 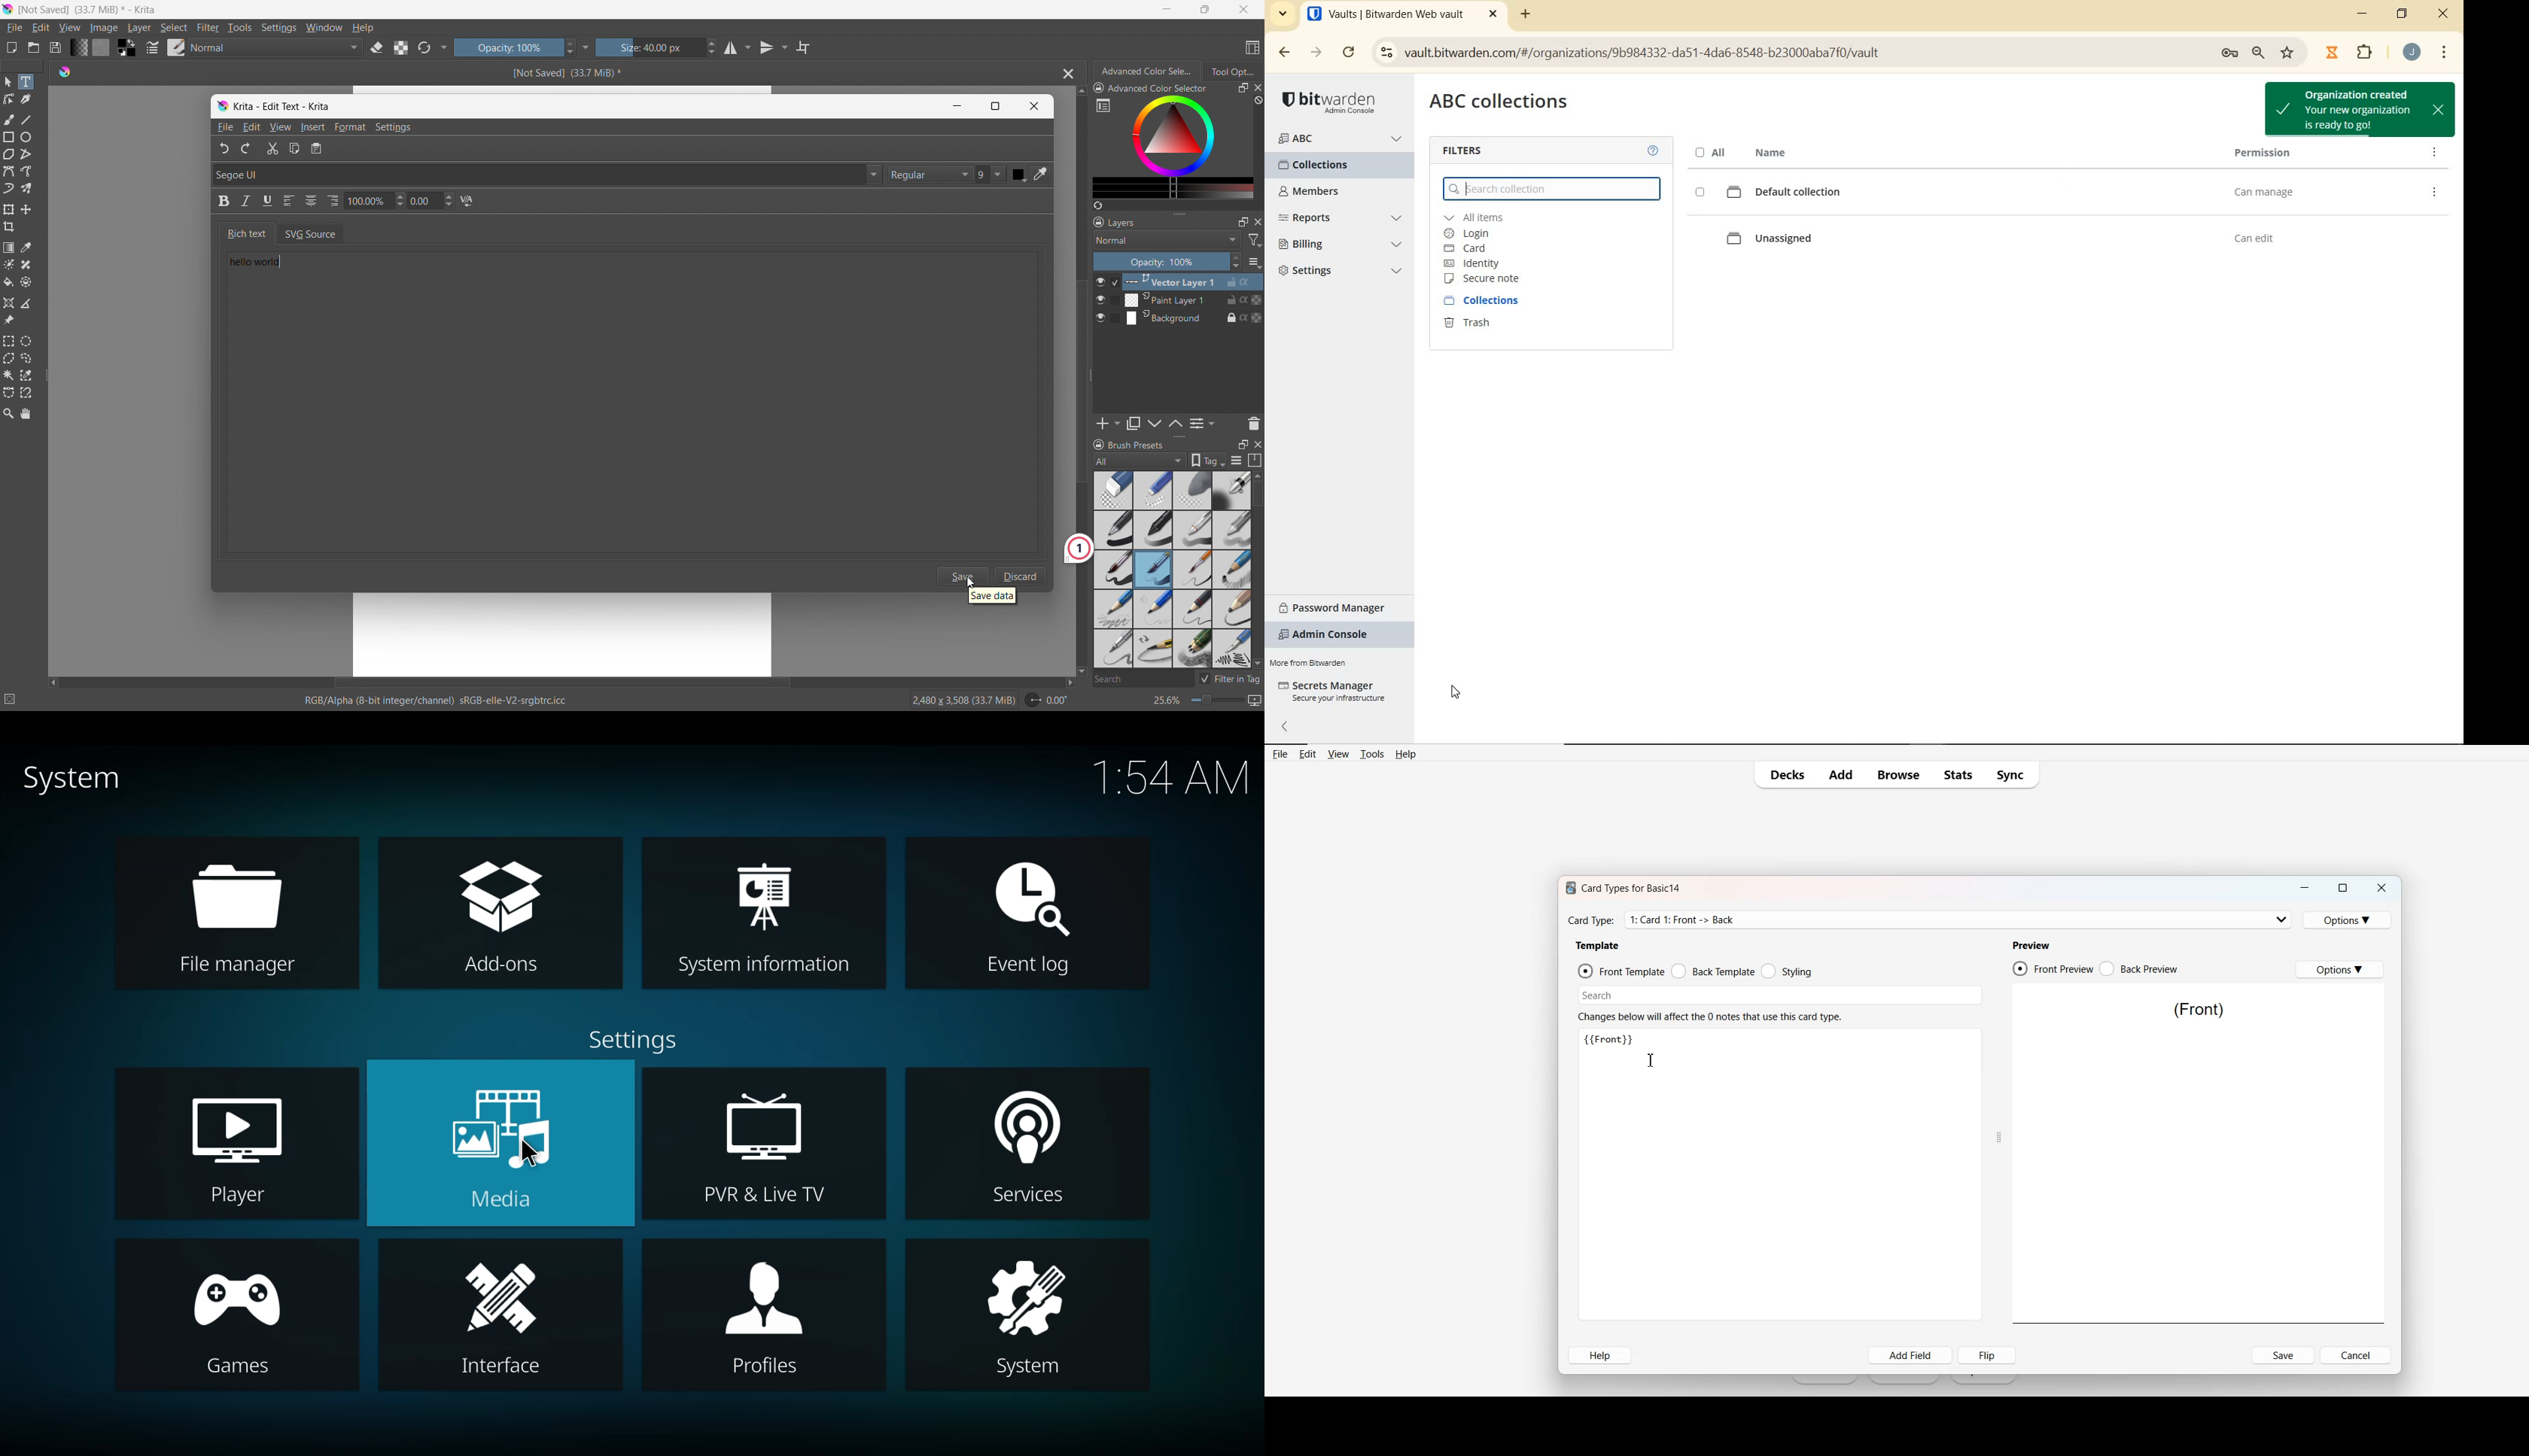 I want to click on save, so click(x=964, y=575).